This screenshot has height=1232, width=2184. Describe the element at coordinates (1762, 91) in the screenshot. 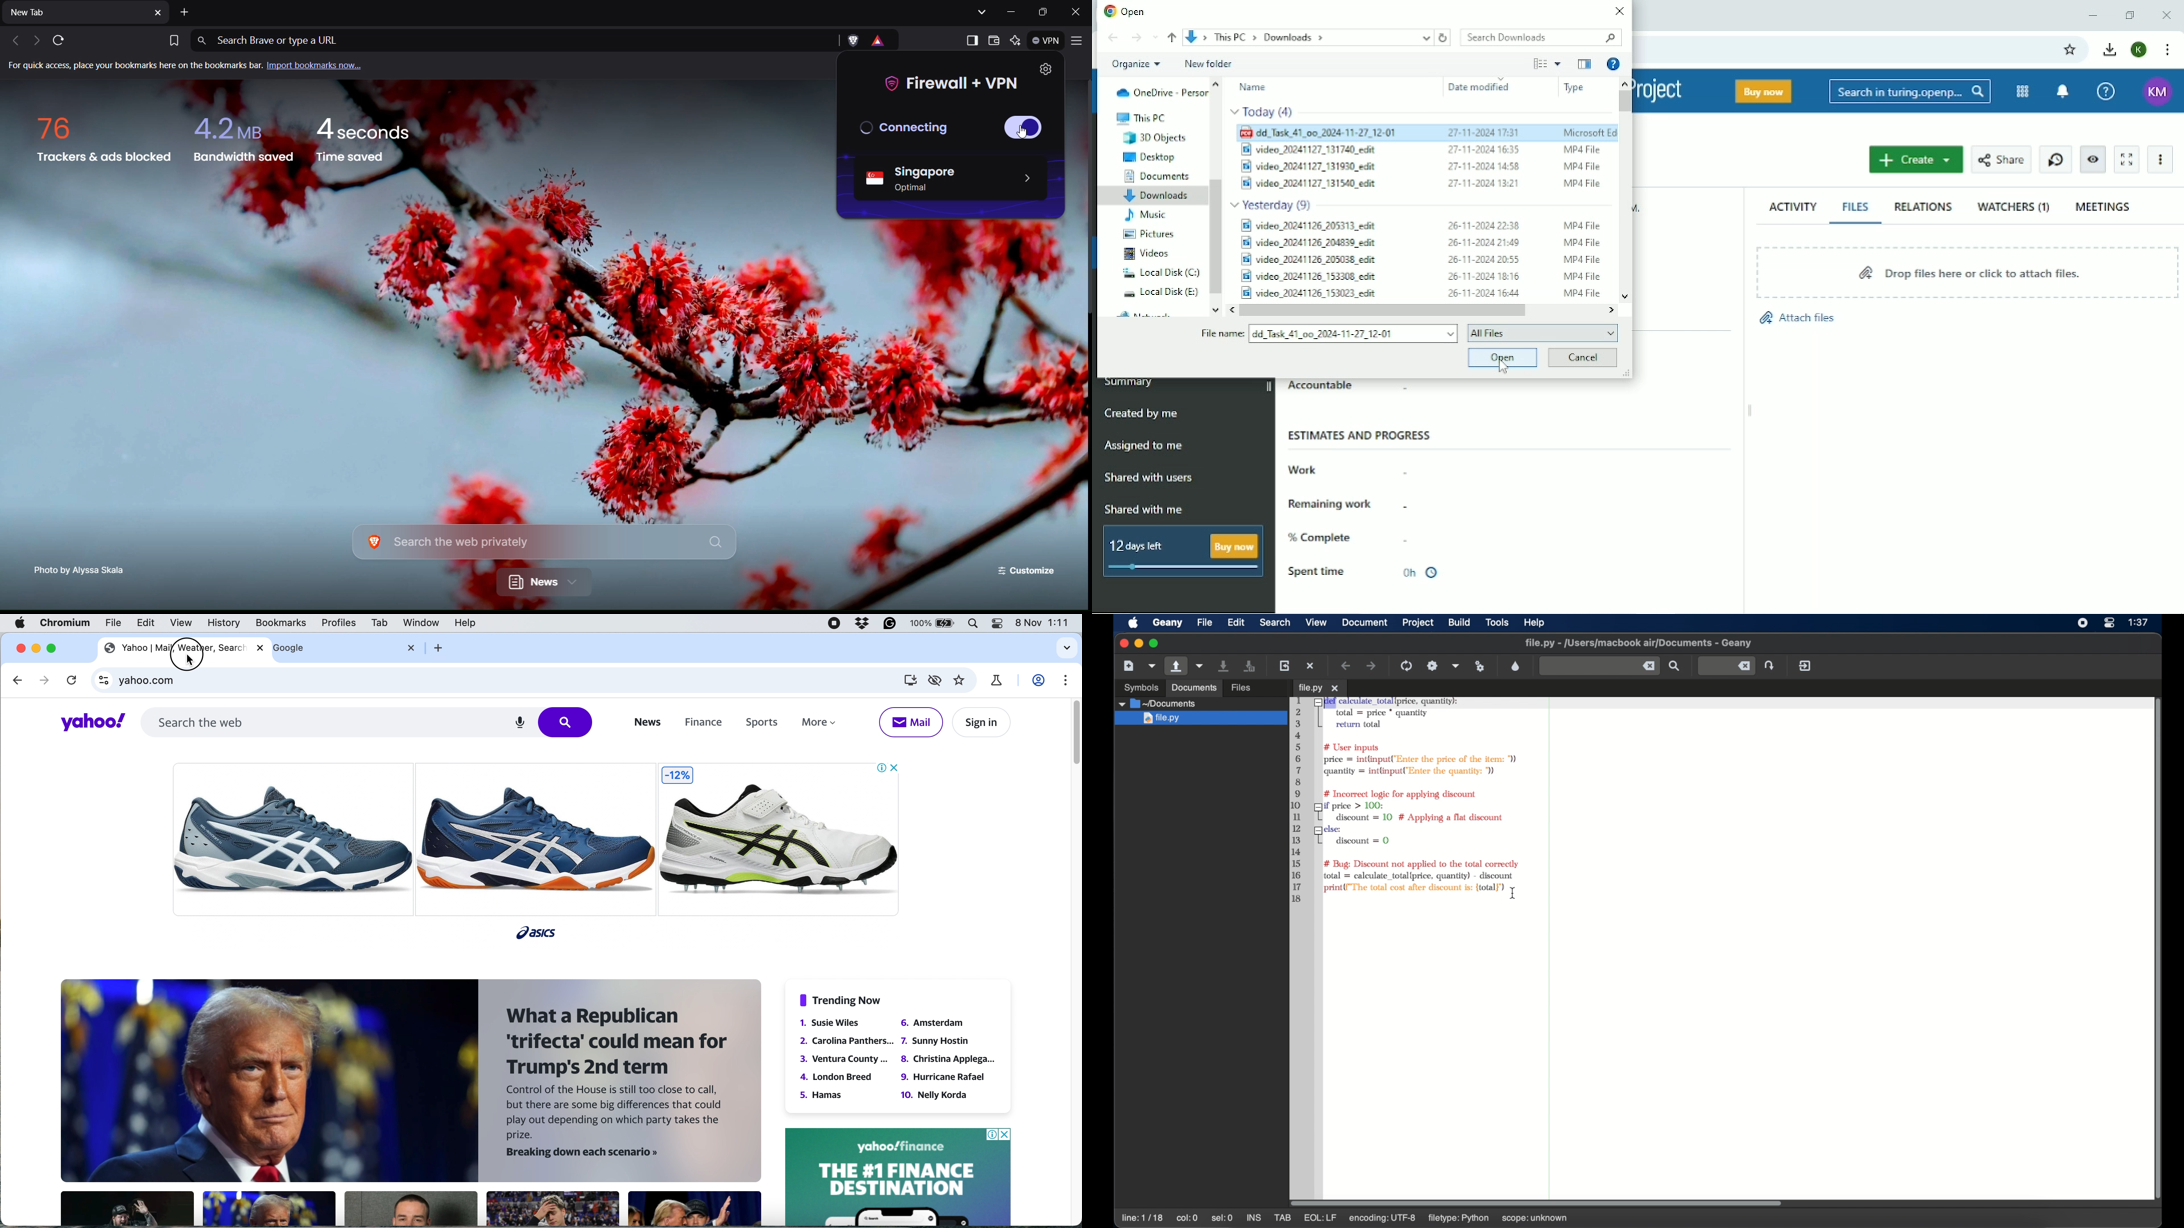

I see `Buy now` at that location.